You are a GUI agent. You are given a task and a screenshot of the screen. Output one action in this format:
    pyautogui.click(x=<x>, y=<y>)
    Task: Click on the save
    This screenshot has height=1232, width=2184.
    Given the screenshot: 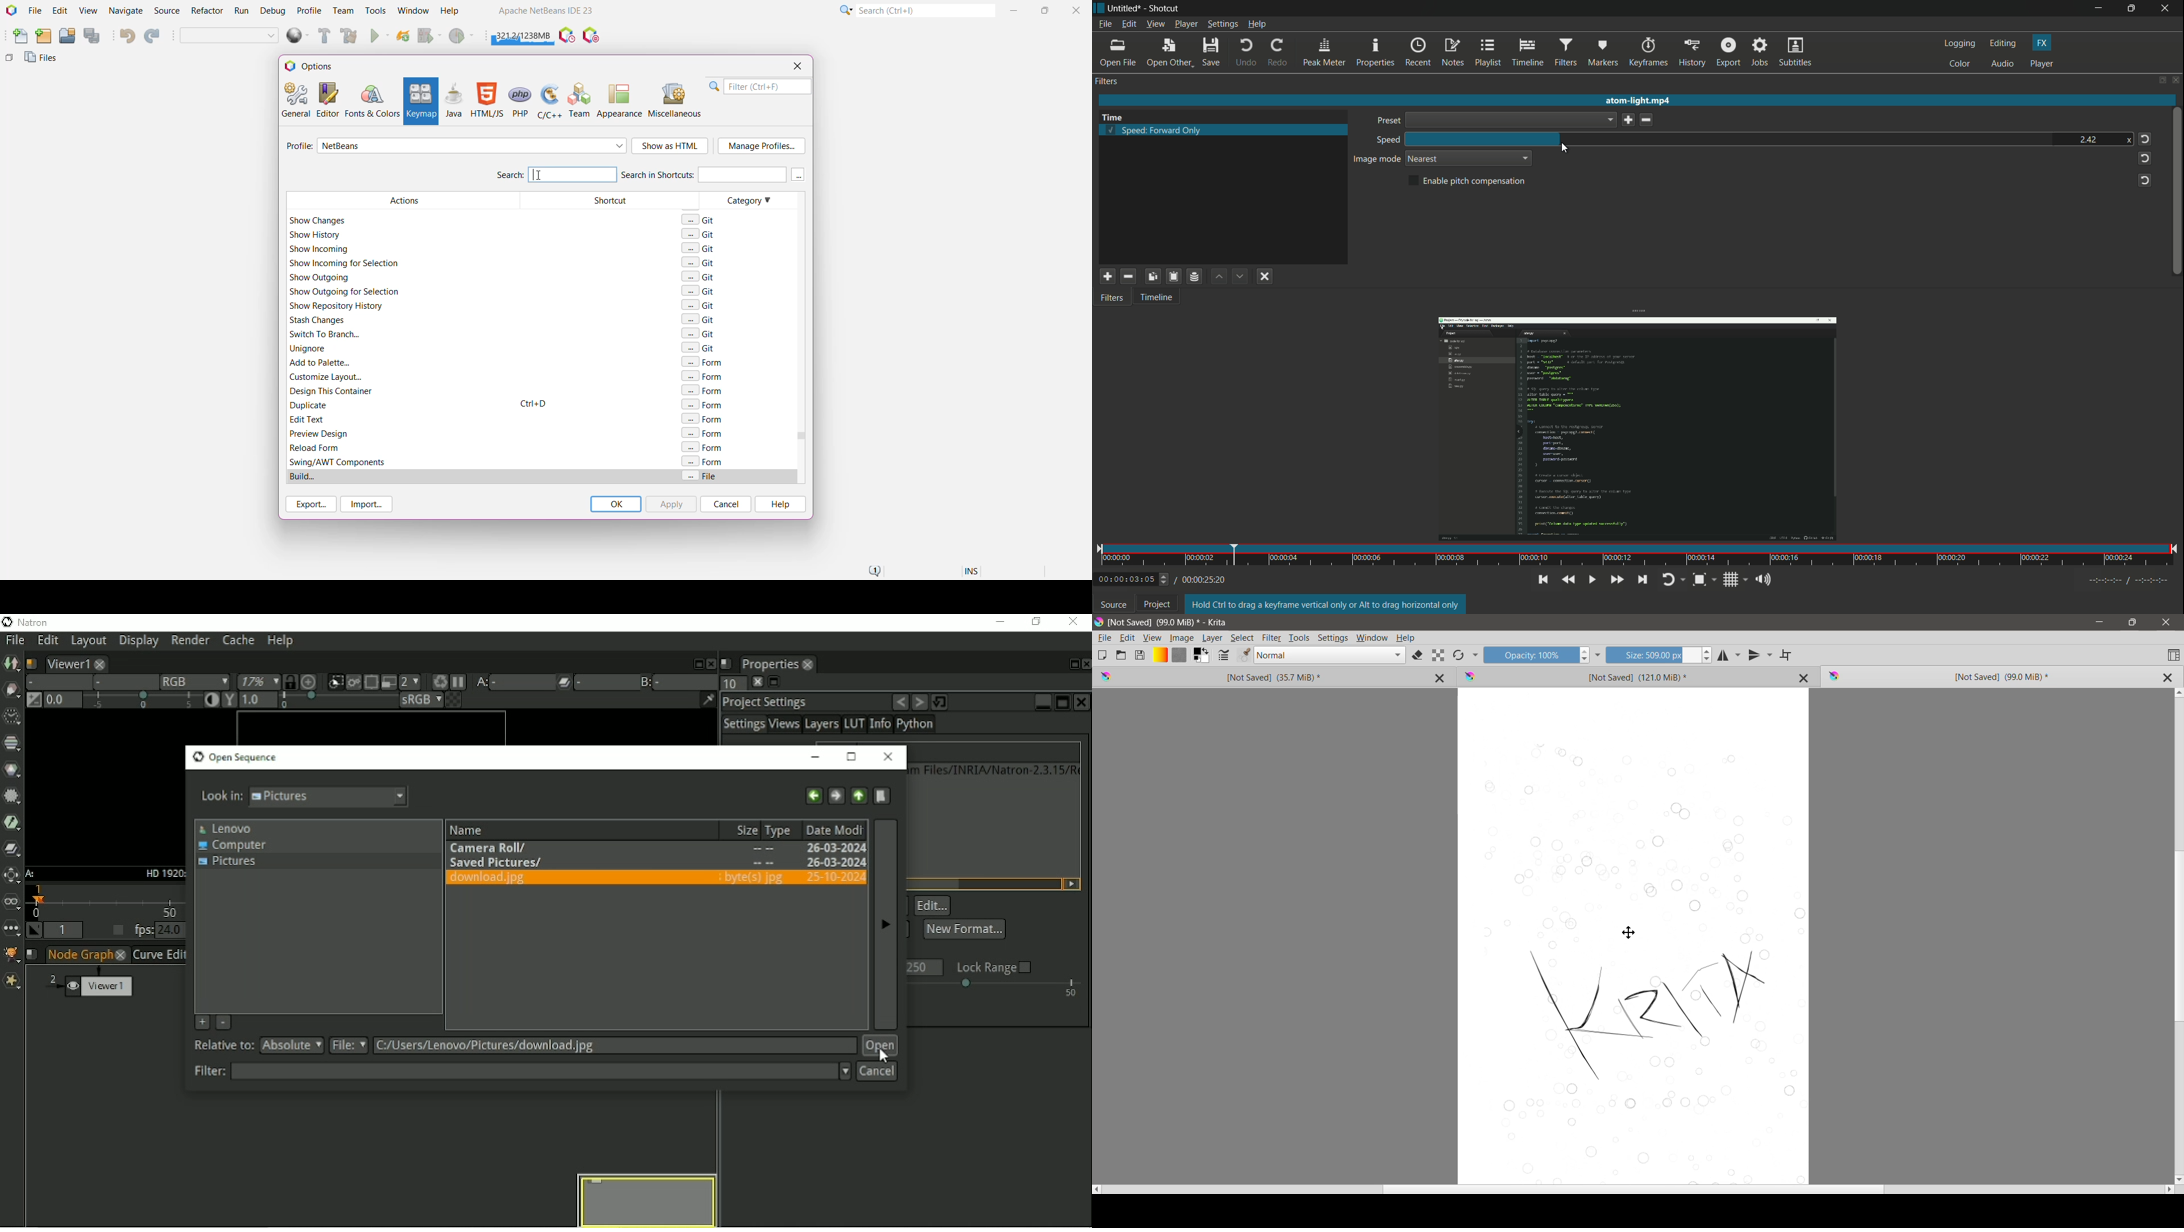 What is the action you would take?
    pyautogui.click(x=1626, y=120)
    